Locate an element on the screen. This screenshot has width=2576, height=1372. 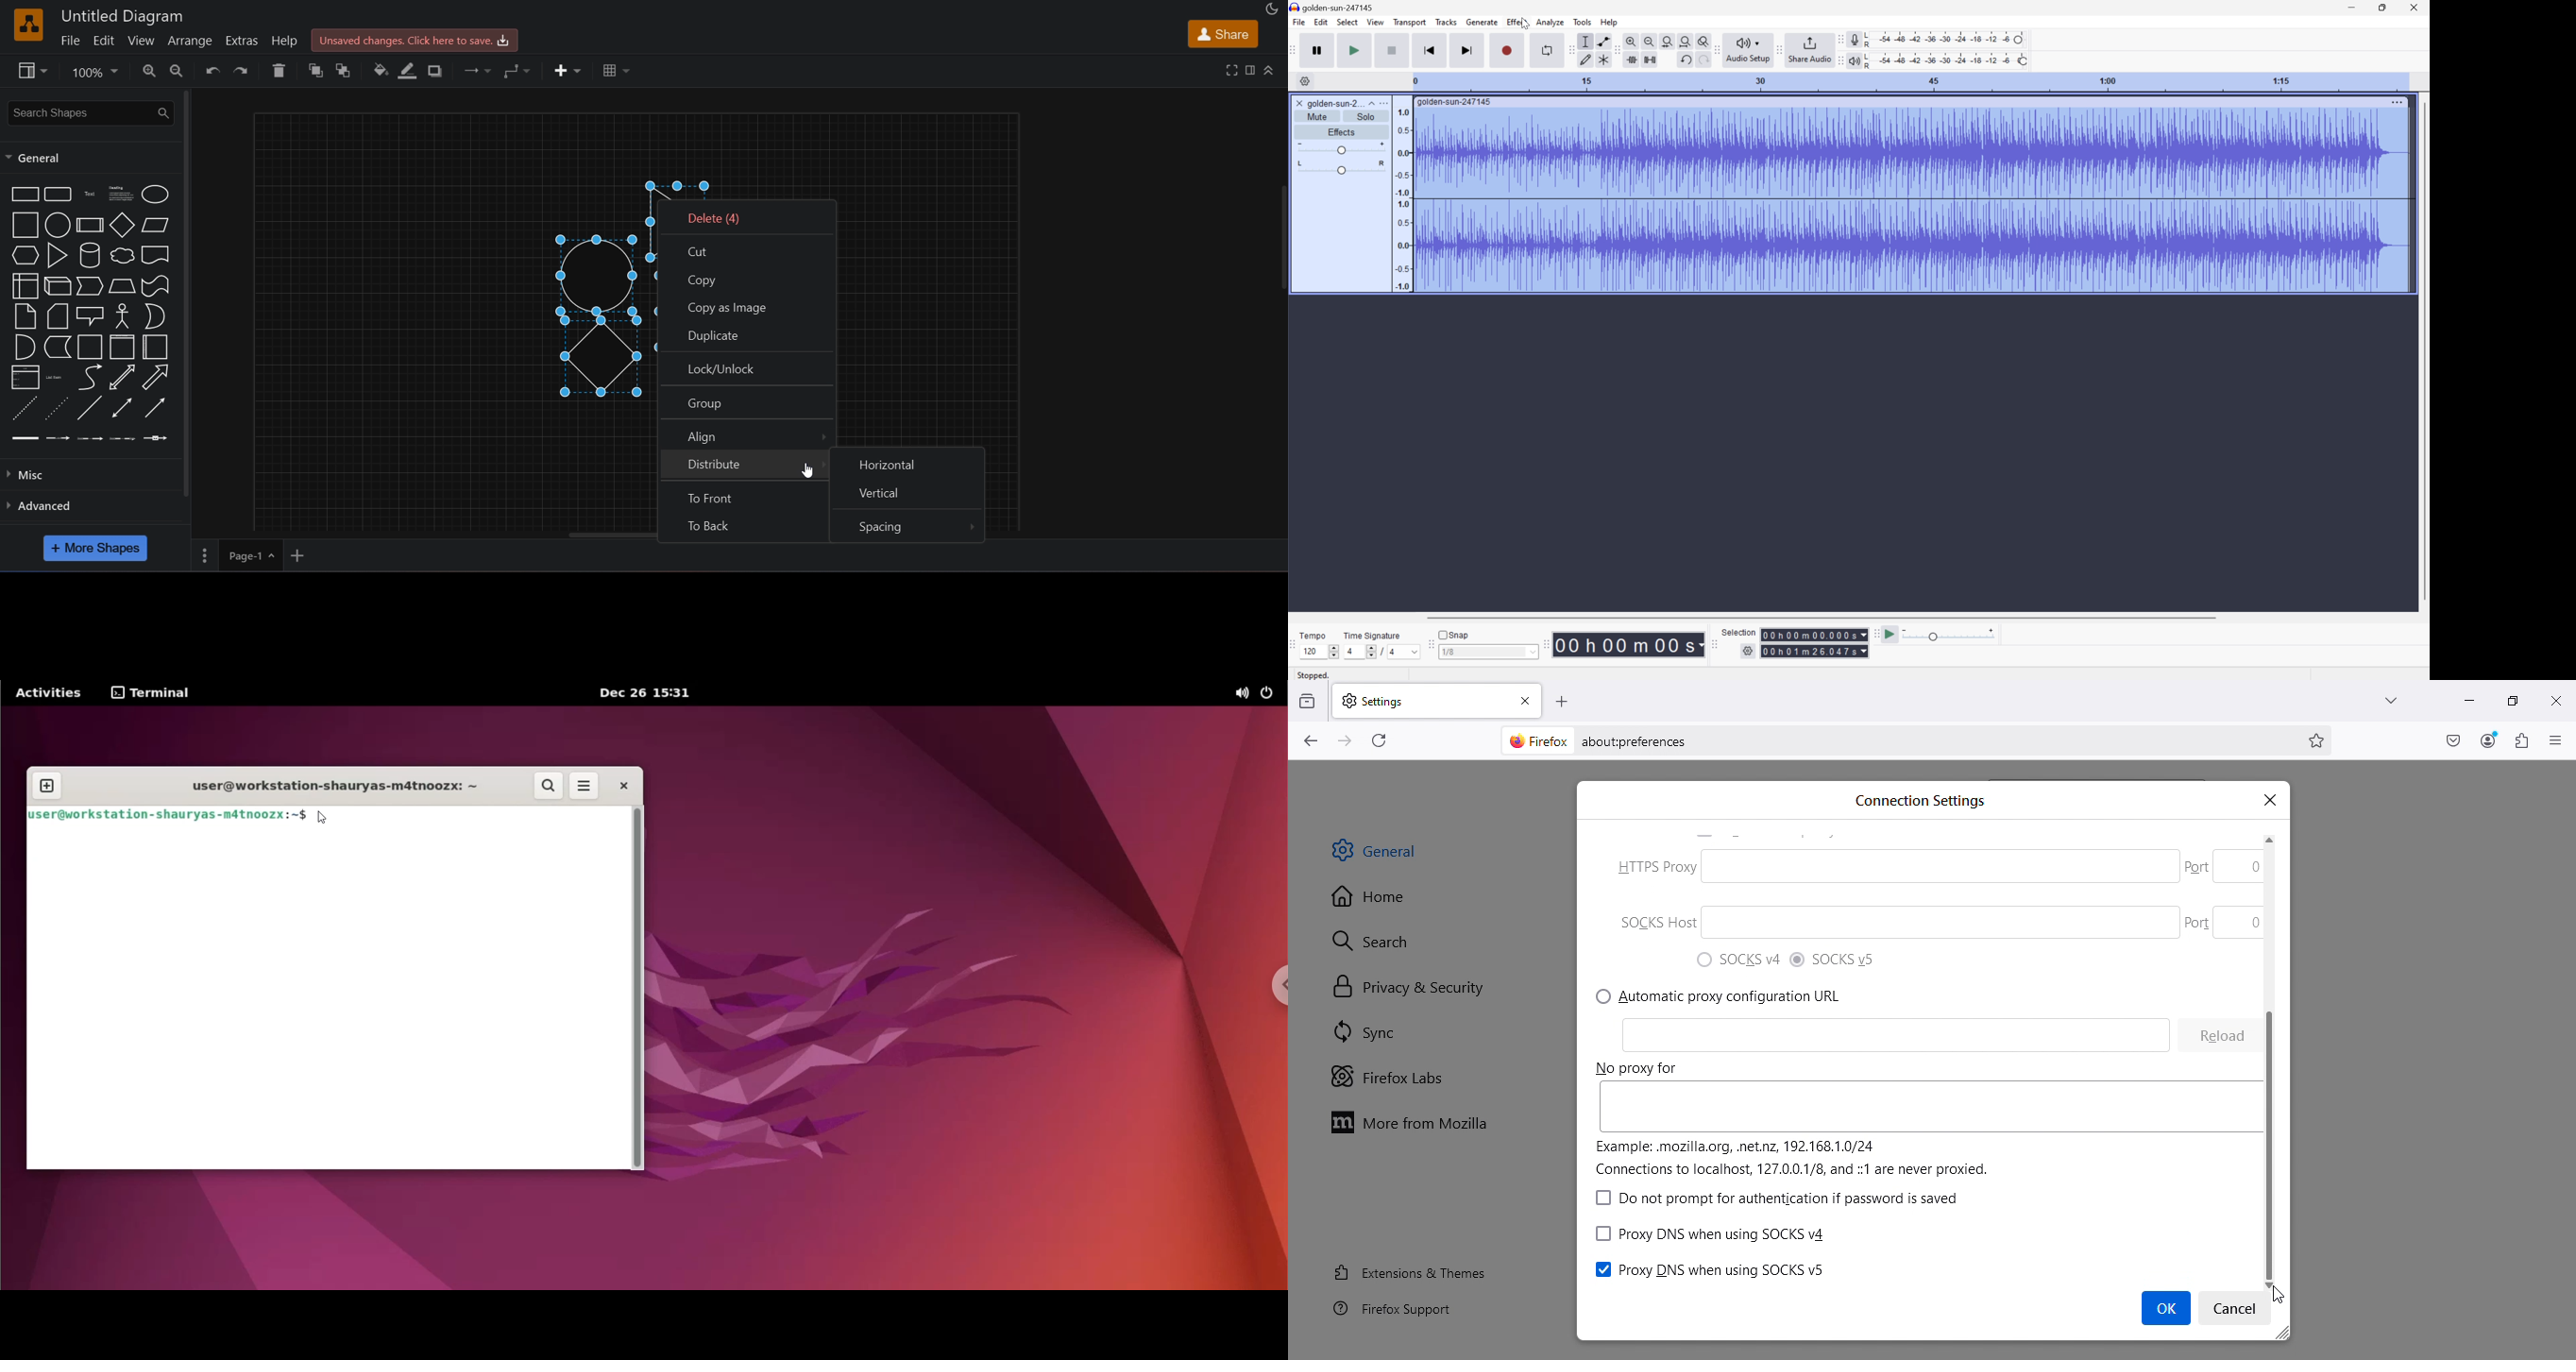
Audio is located at coordinates (1911, 199).